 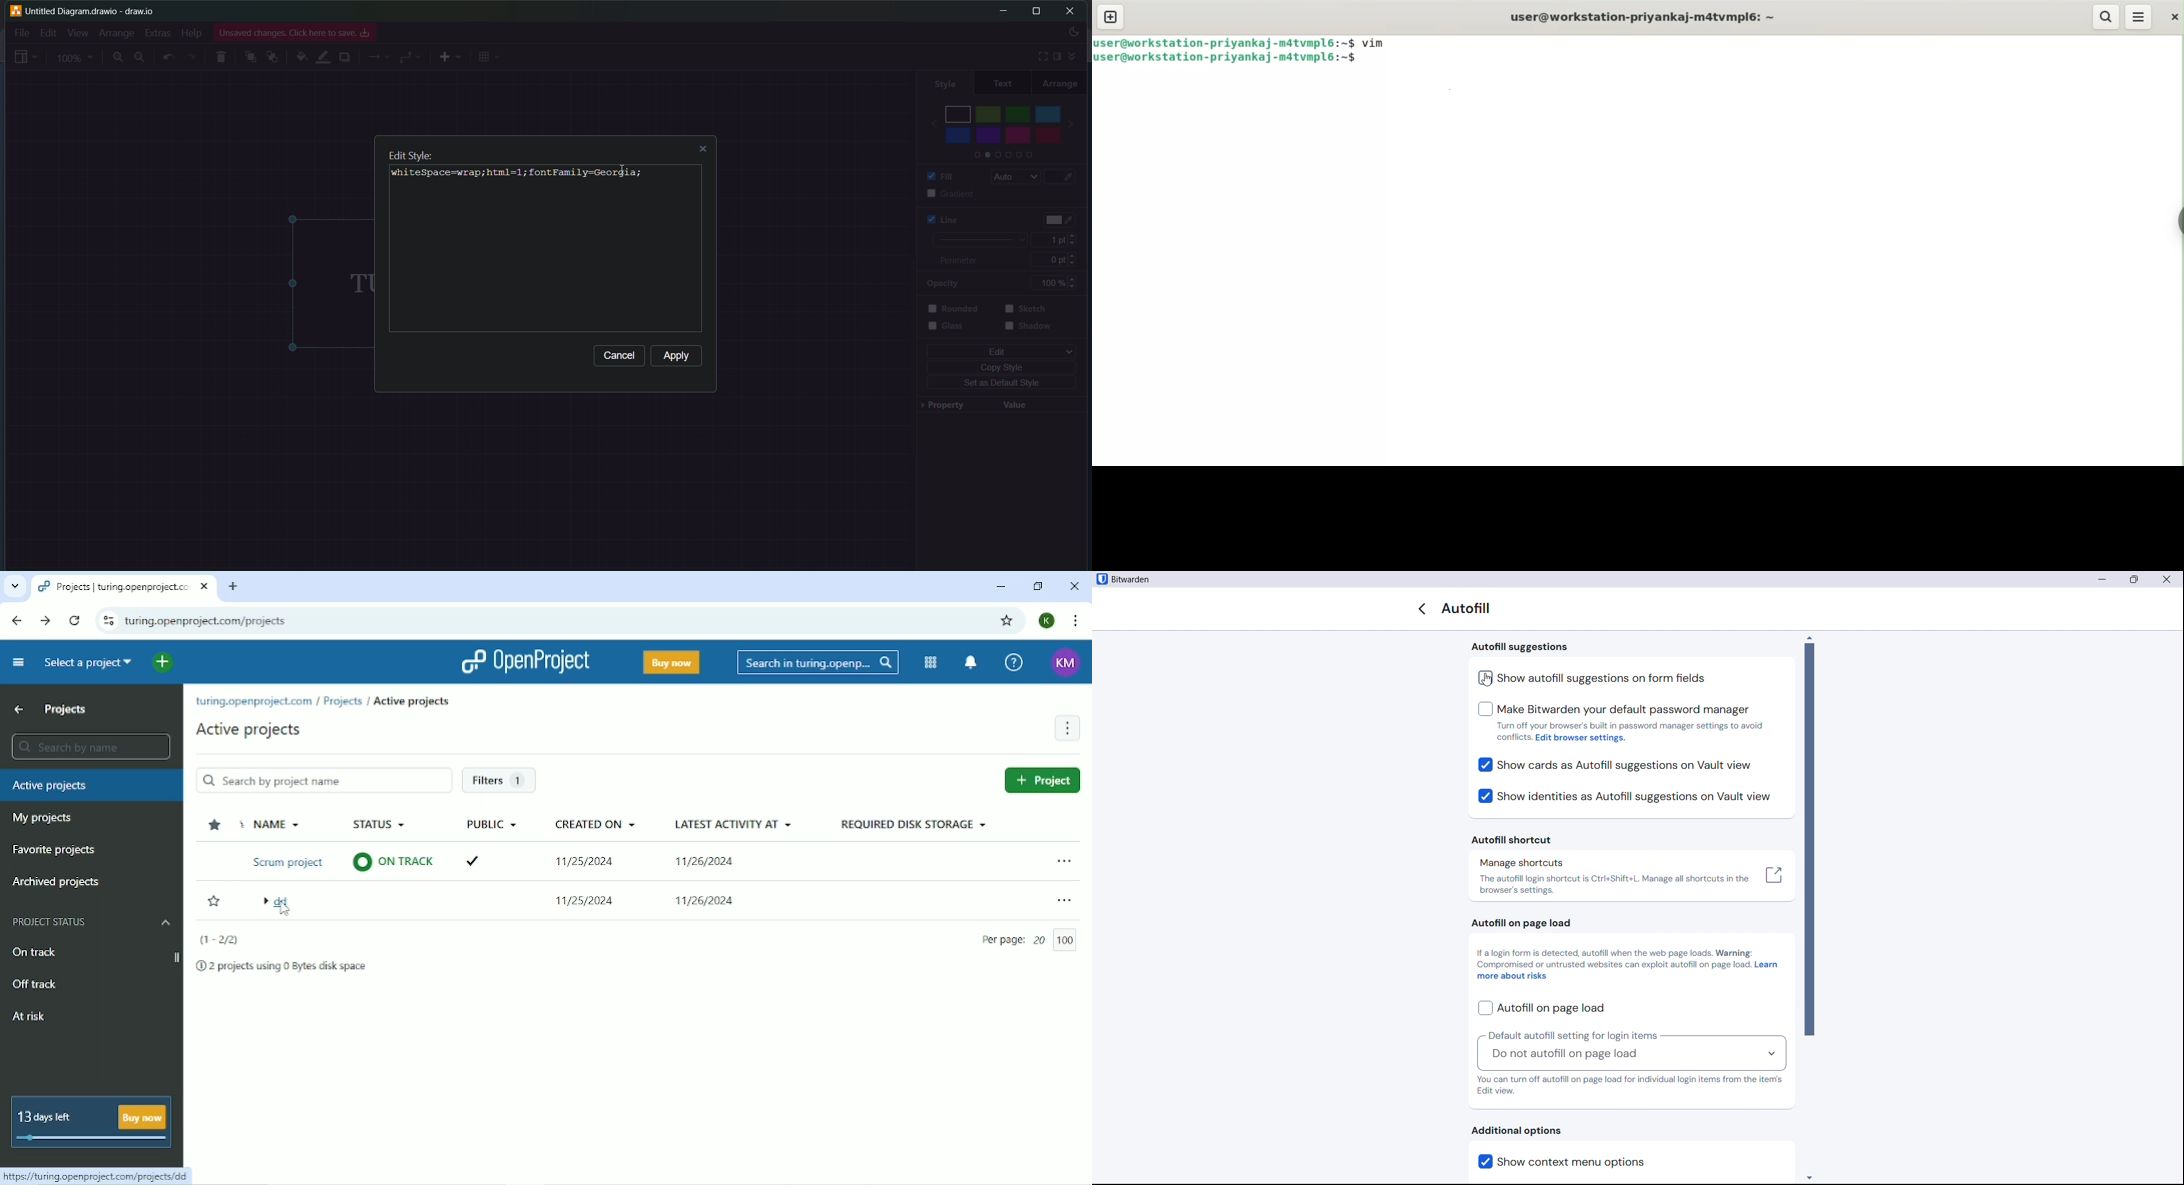 I want to click on title, so click(x=1131, y=580).